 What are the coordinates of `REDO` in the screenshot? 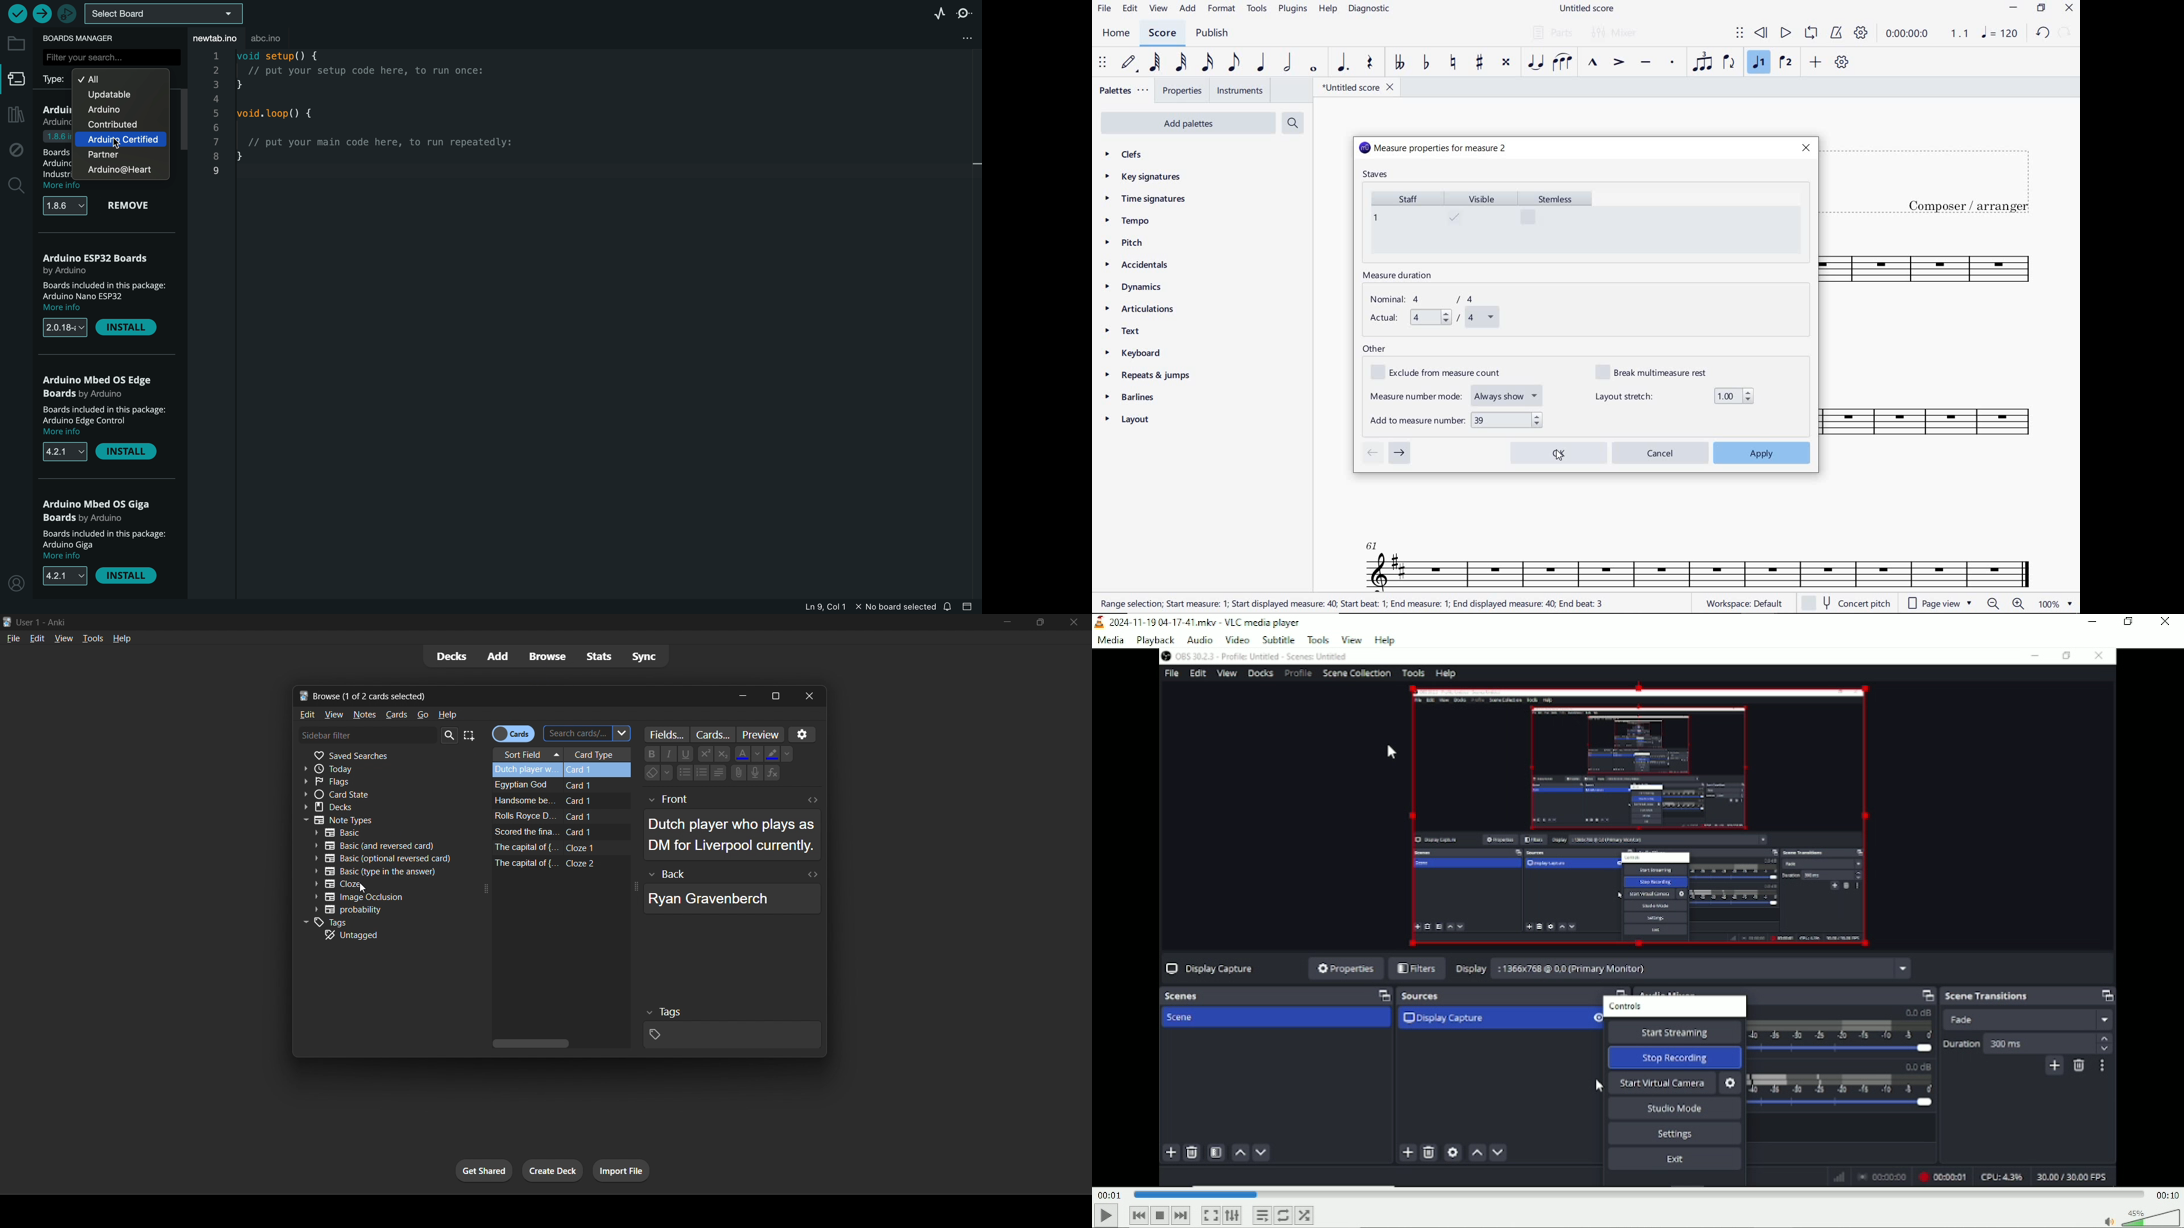 It's located at (2065, 33).